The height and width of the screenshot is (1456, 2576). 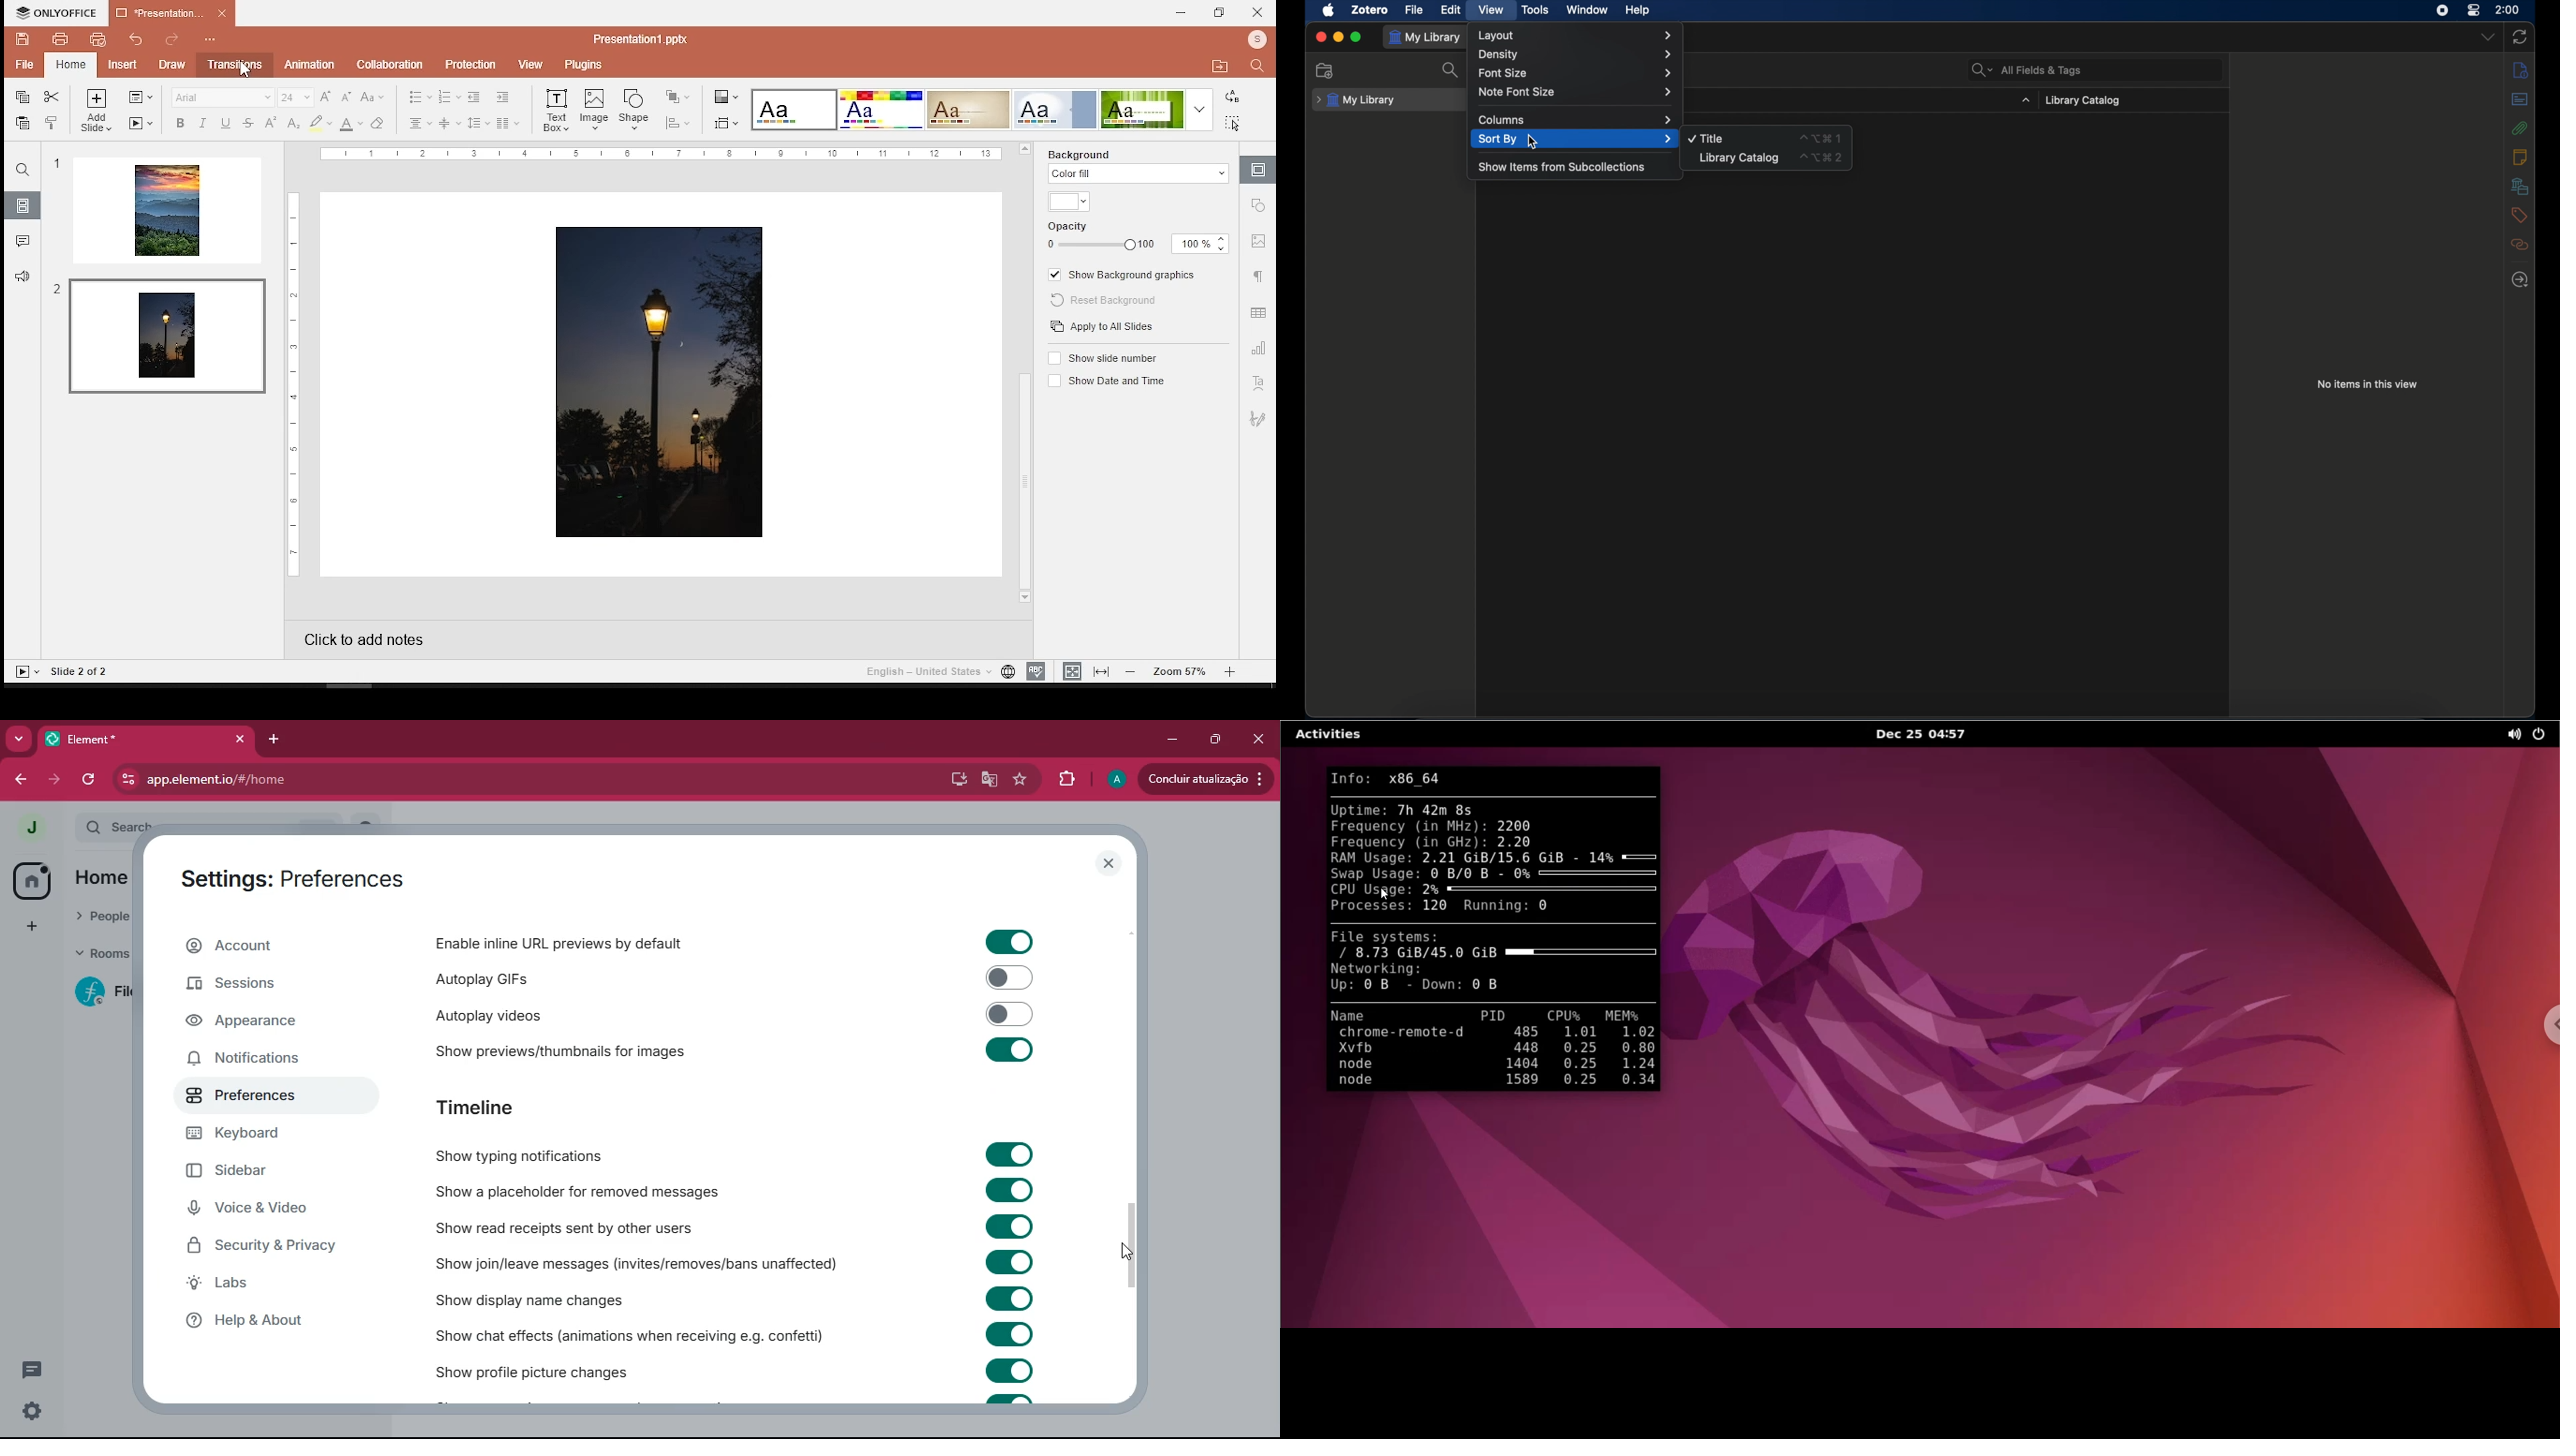 What do you see at coordinates (634, 109) in the screenshot?
I see `shape` at bounding box center [634, 109].